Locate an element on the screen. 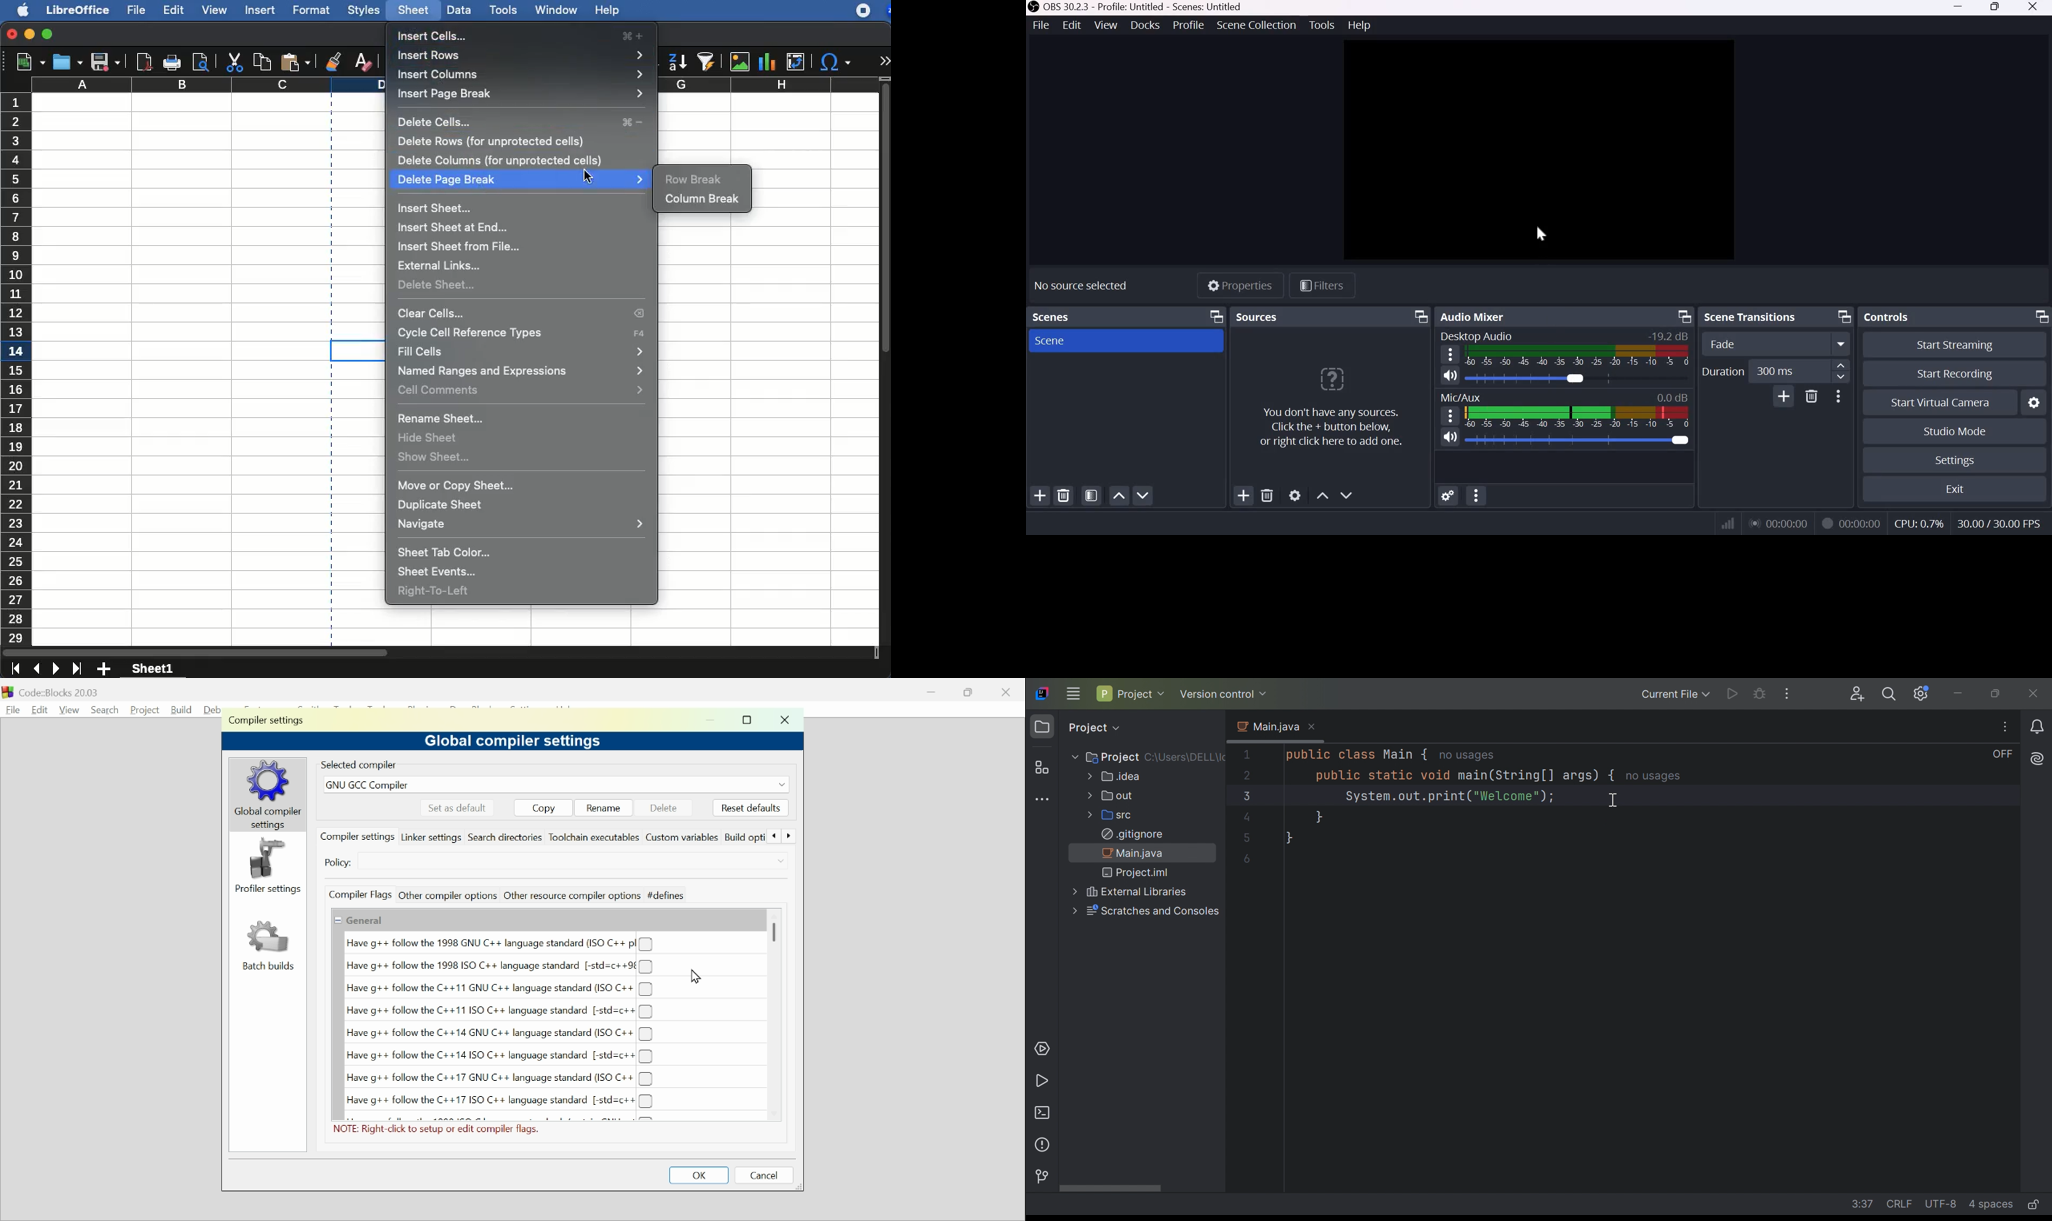 This screenshot has width=2072, height=1232. Rename is located at coordinates (603, 807).